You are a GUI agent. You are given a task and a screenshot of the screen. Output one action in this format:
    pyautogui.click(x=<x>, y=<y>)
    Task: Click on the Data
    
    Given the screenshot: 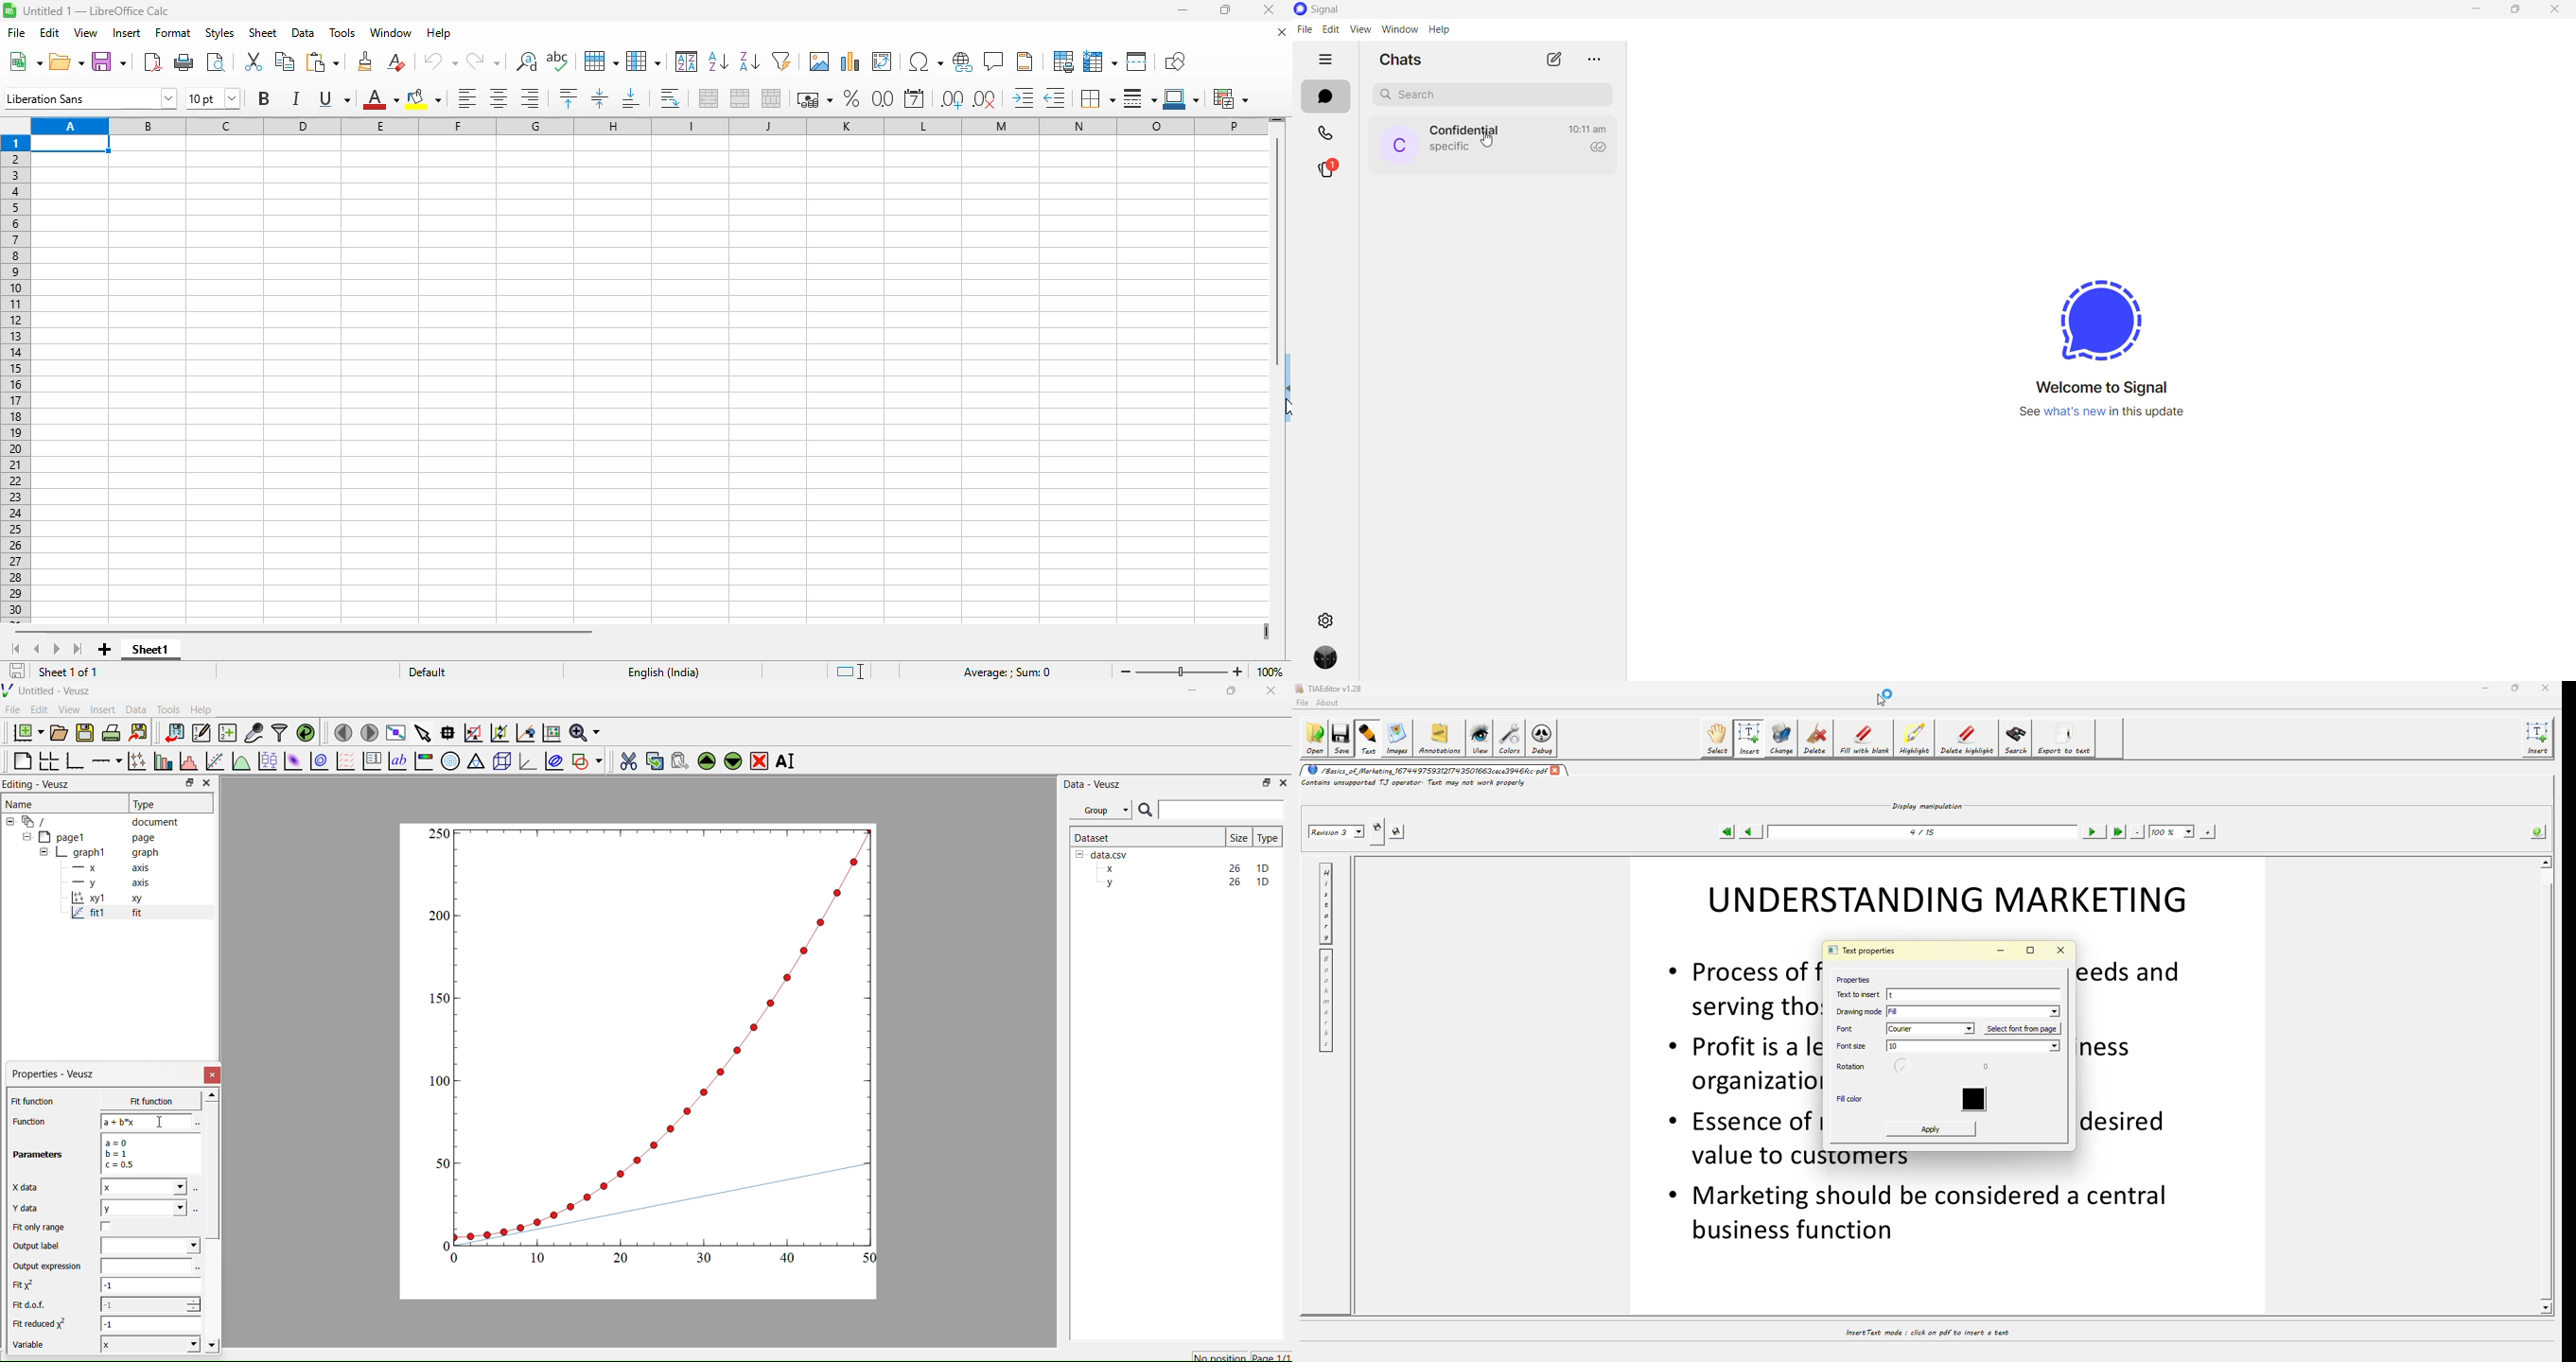 What is the action you would take?
    pyautogui.click(x=135, y=710)
    